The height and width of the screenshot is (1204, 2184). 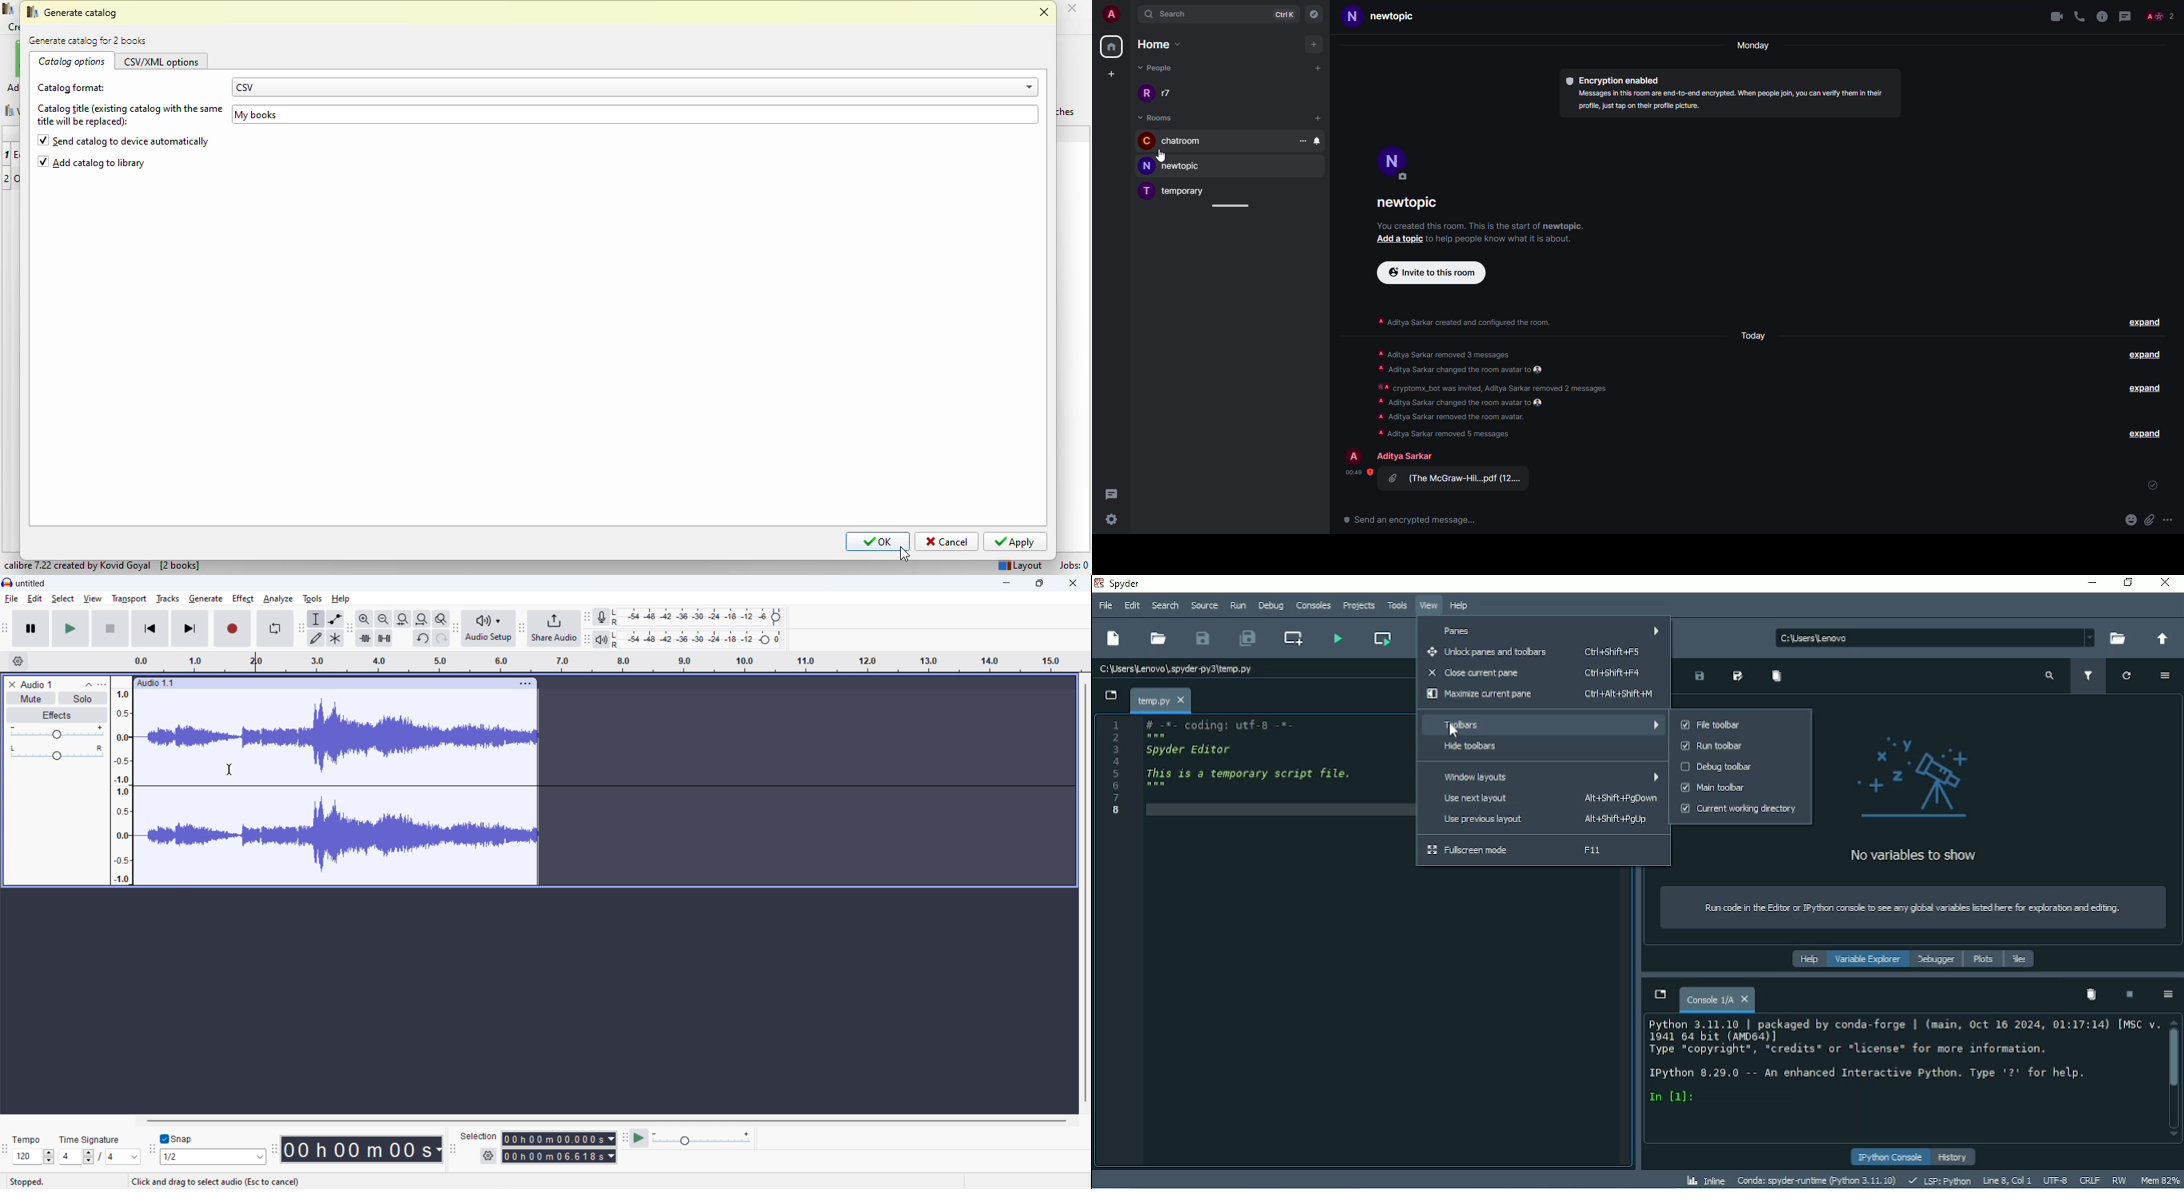 I want to click on navigator, so click(x=1314, y=13).